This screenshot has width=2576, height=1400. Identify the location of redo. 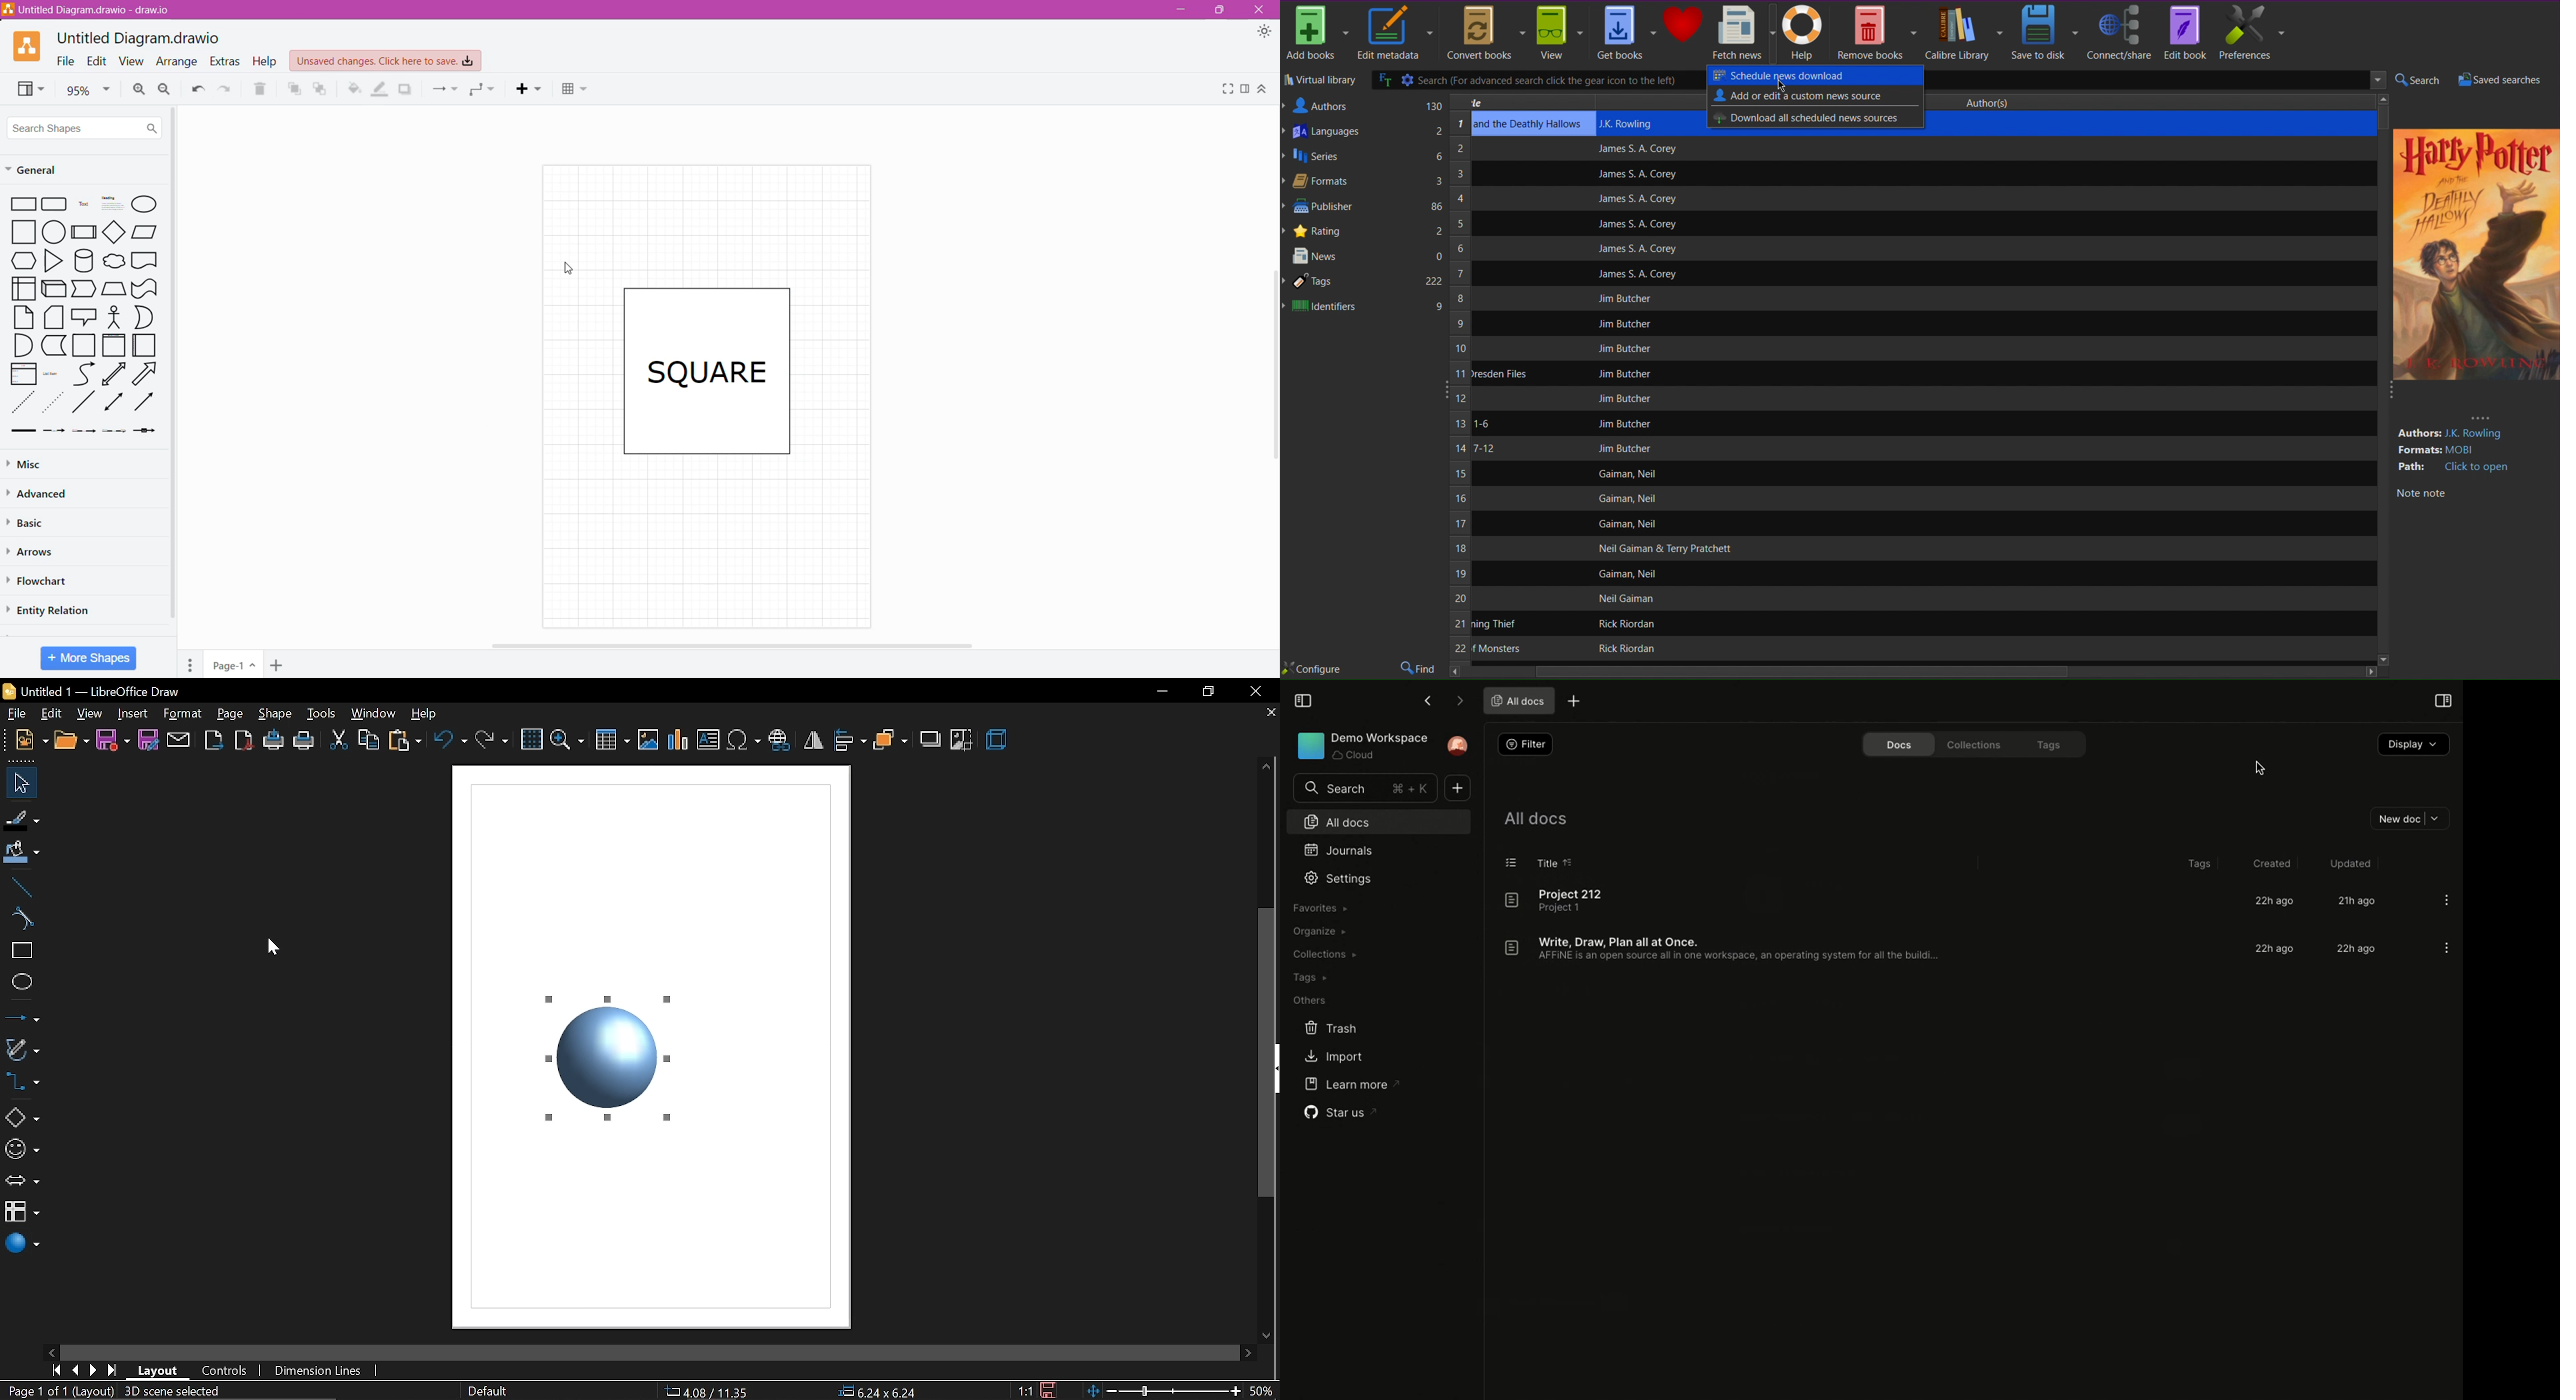
(491, 739).